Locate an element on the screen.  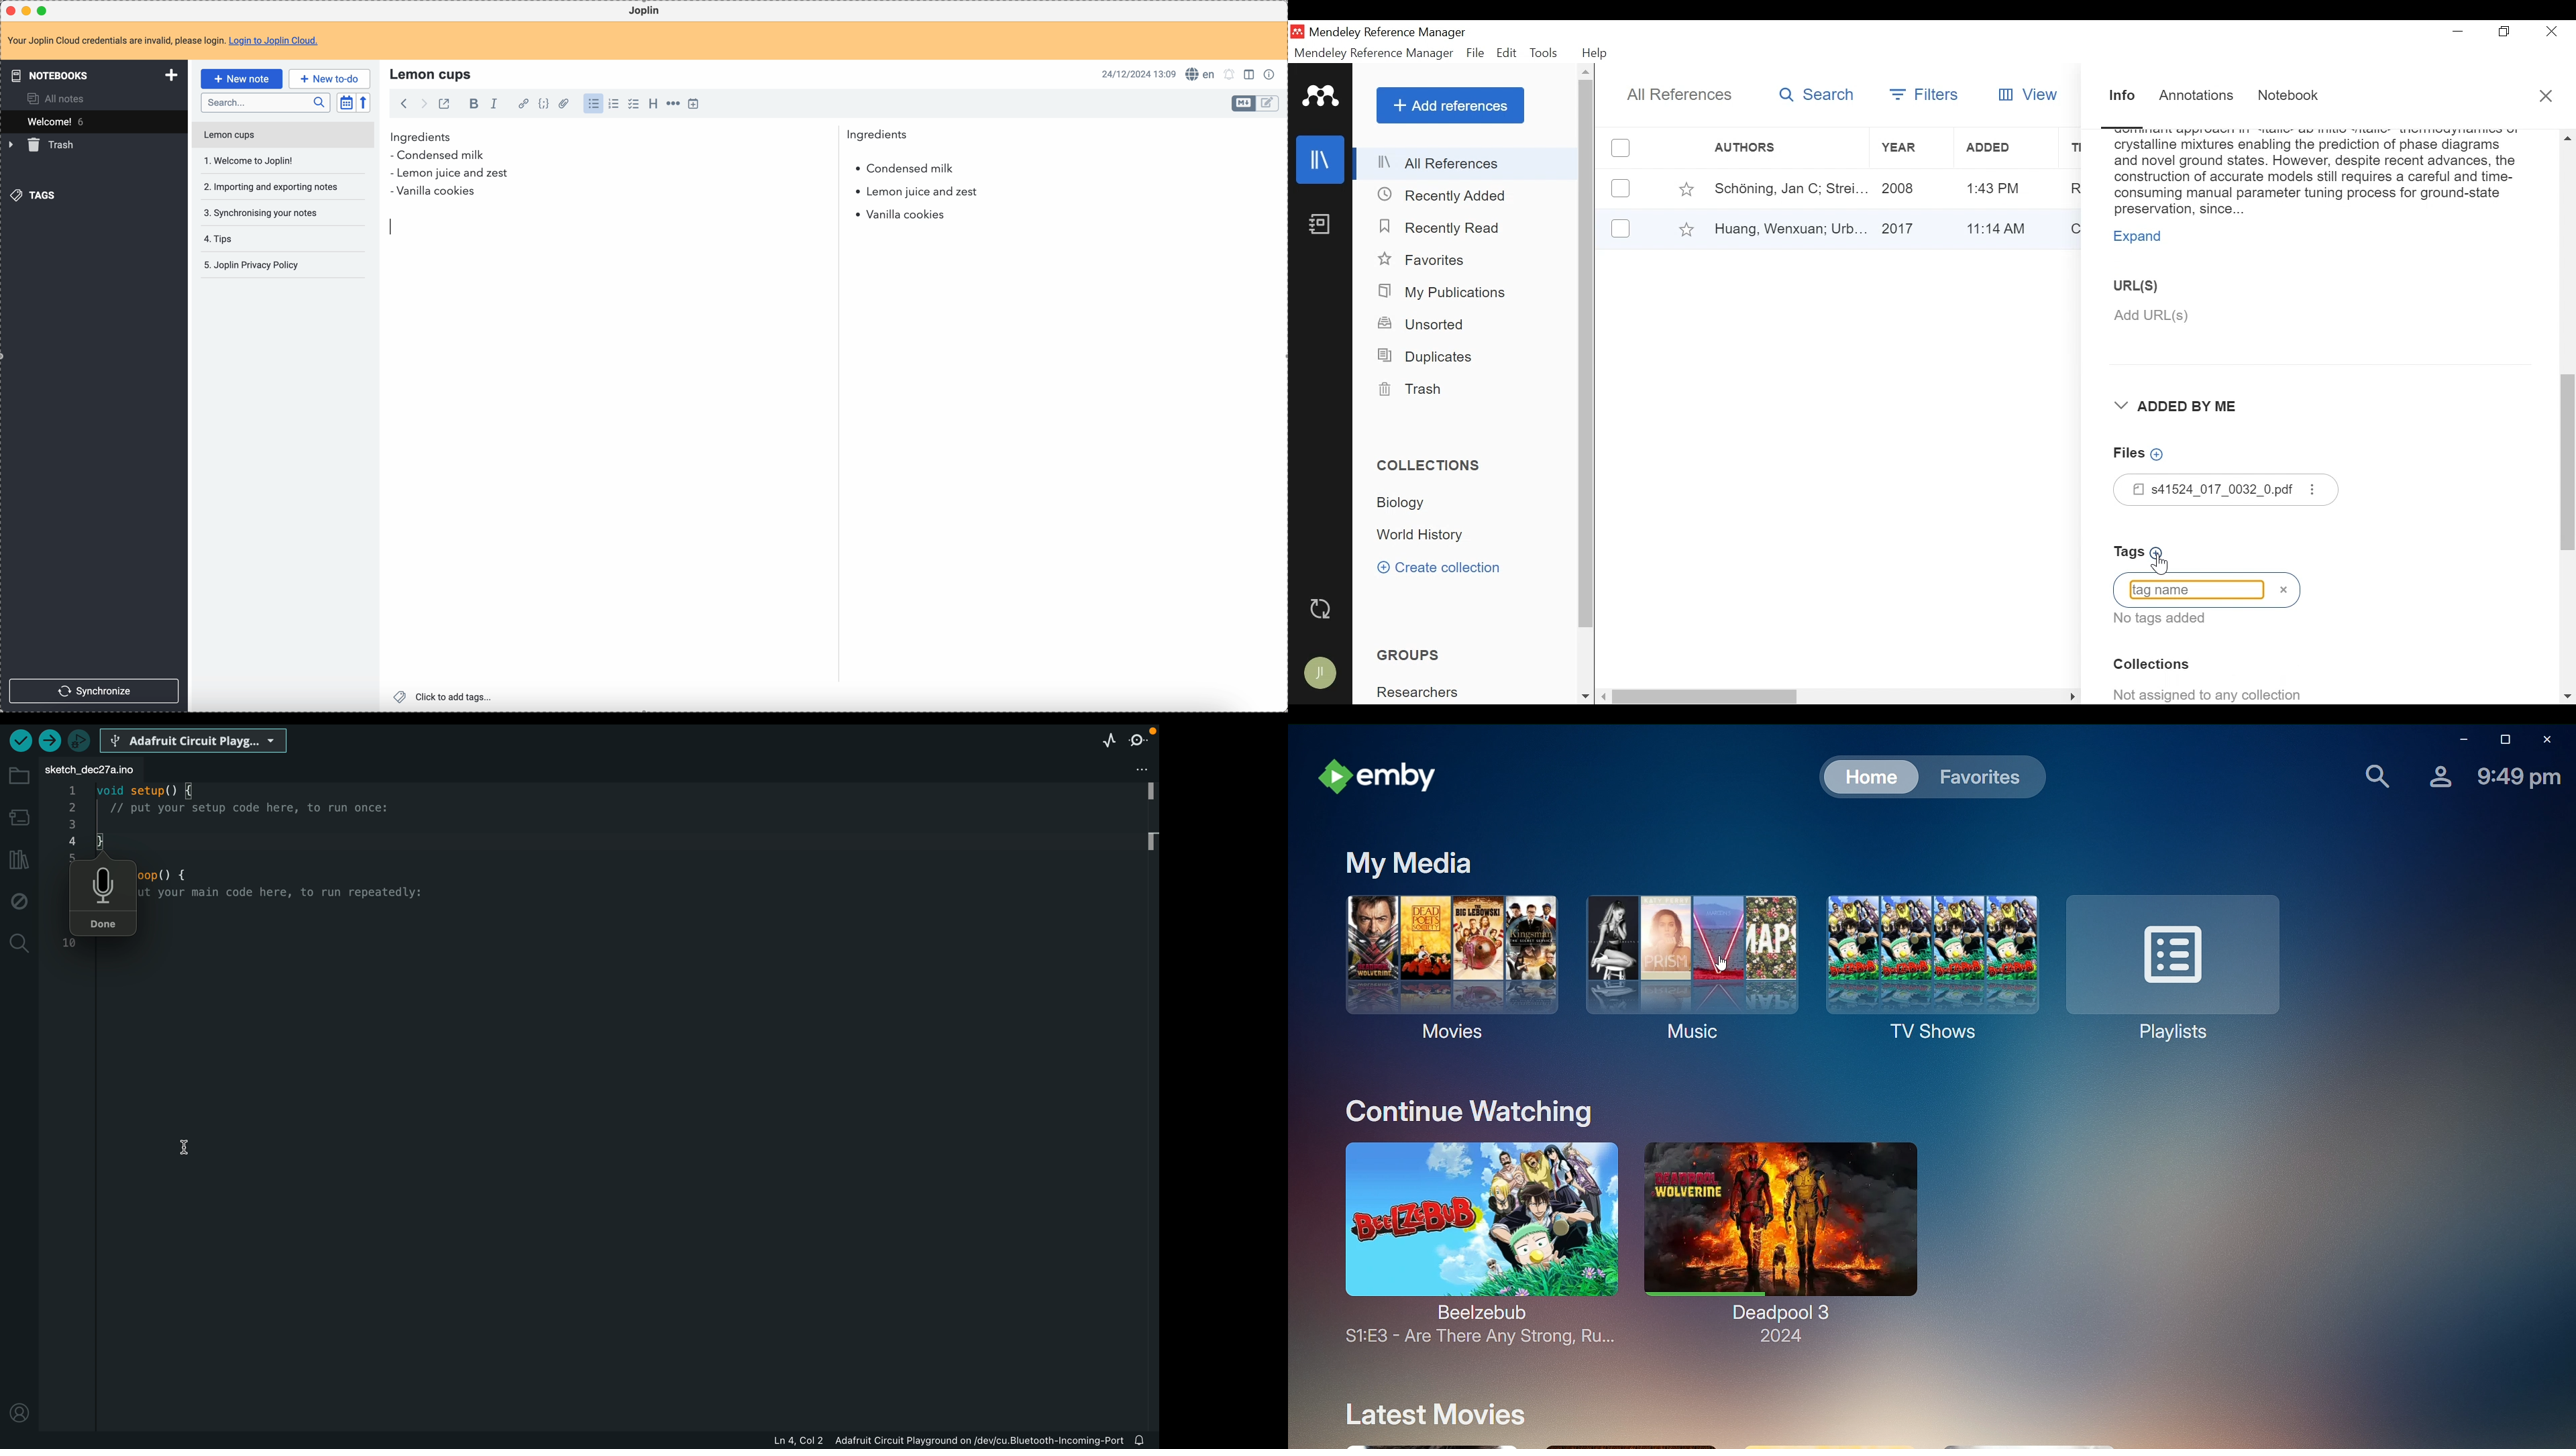
notebooks is located at coordinates (96, 75).